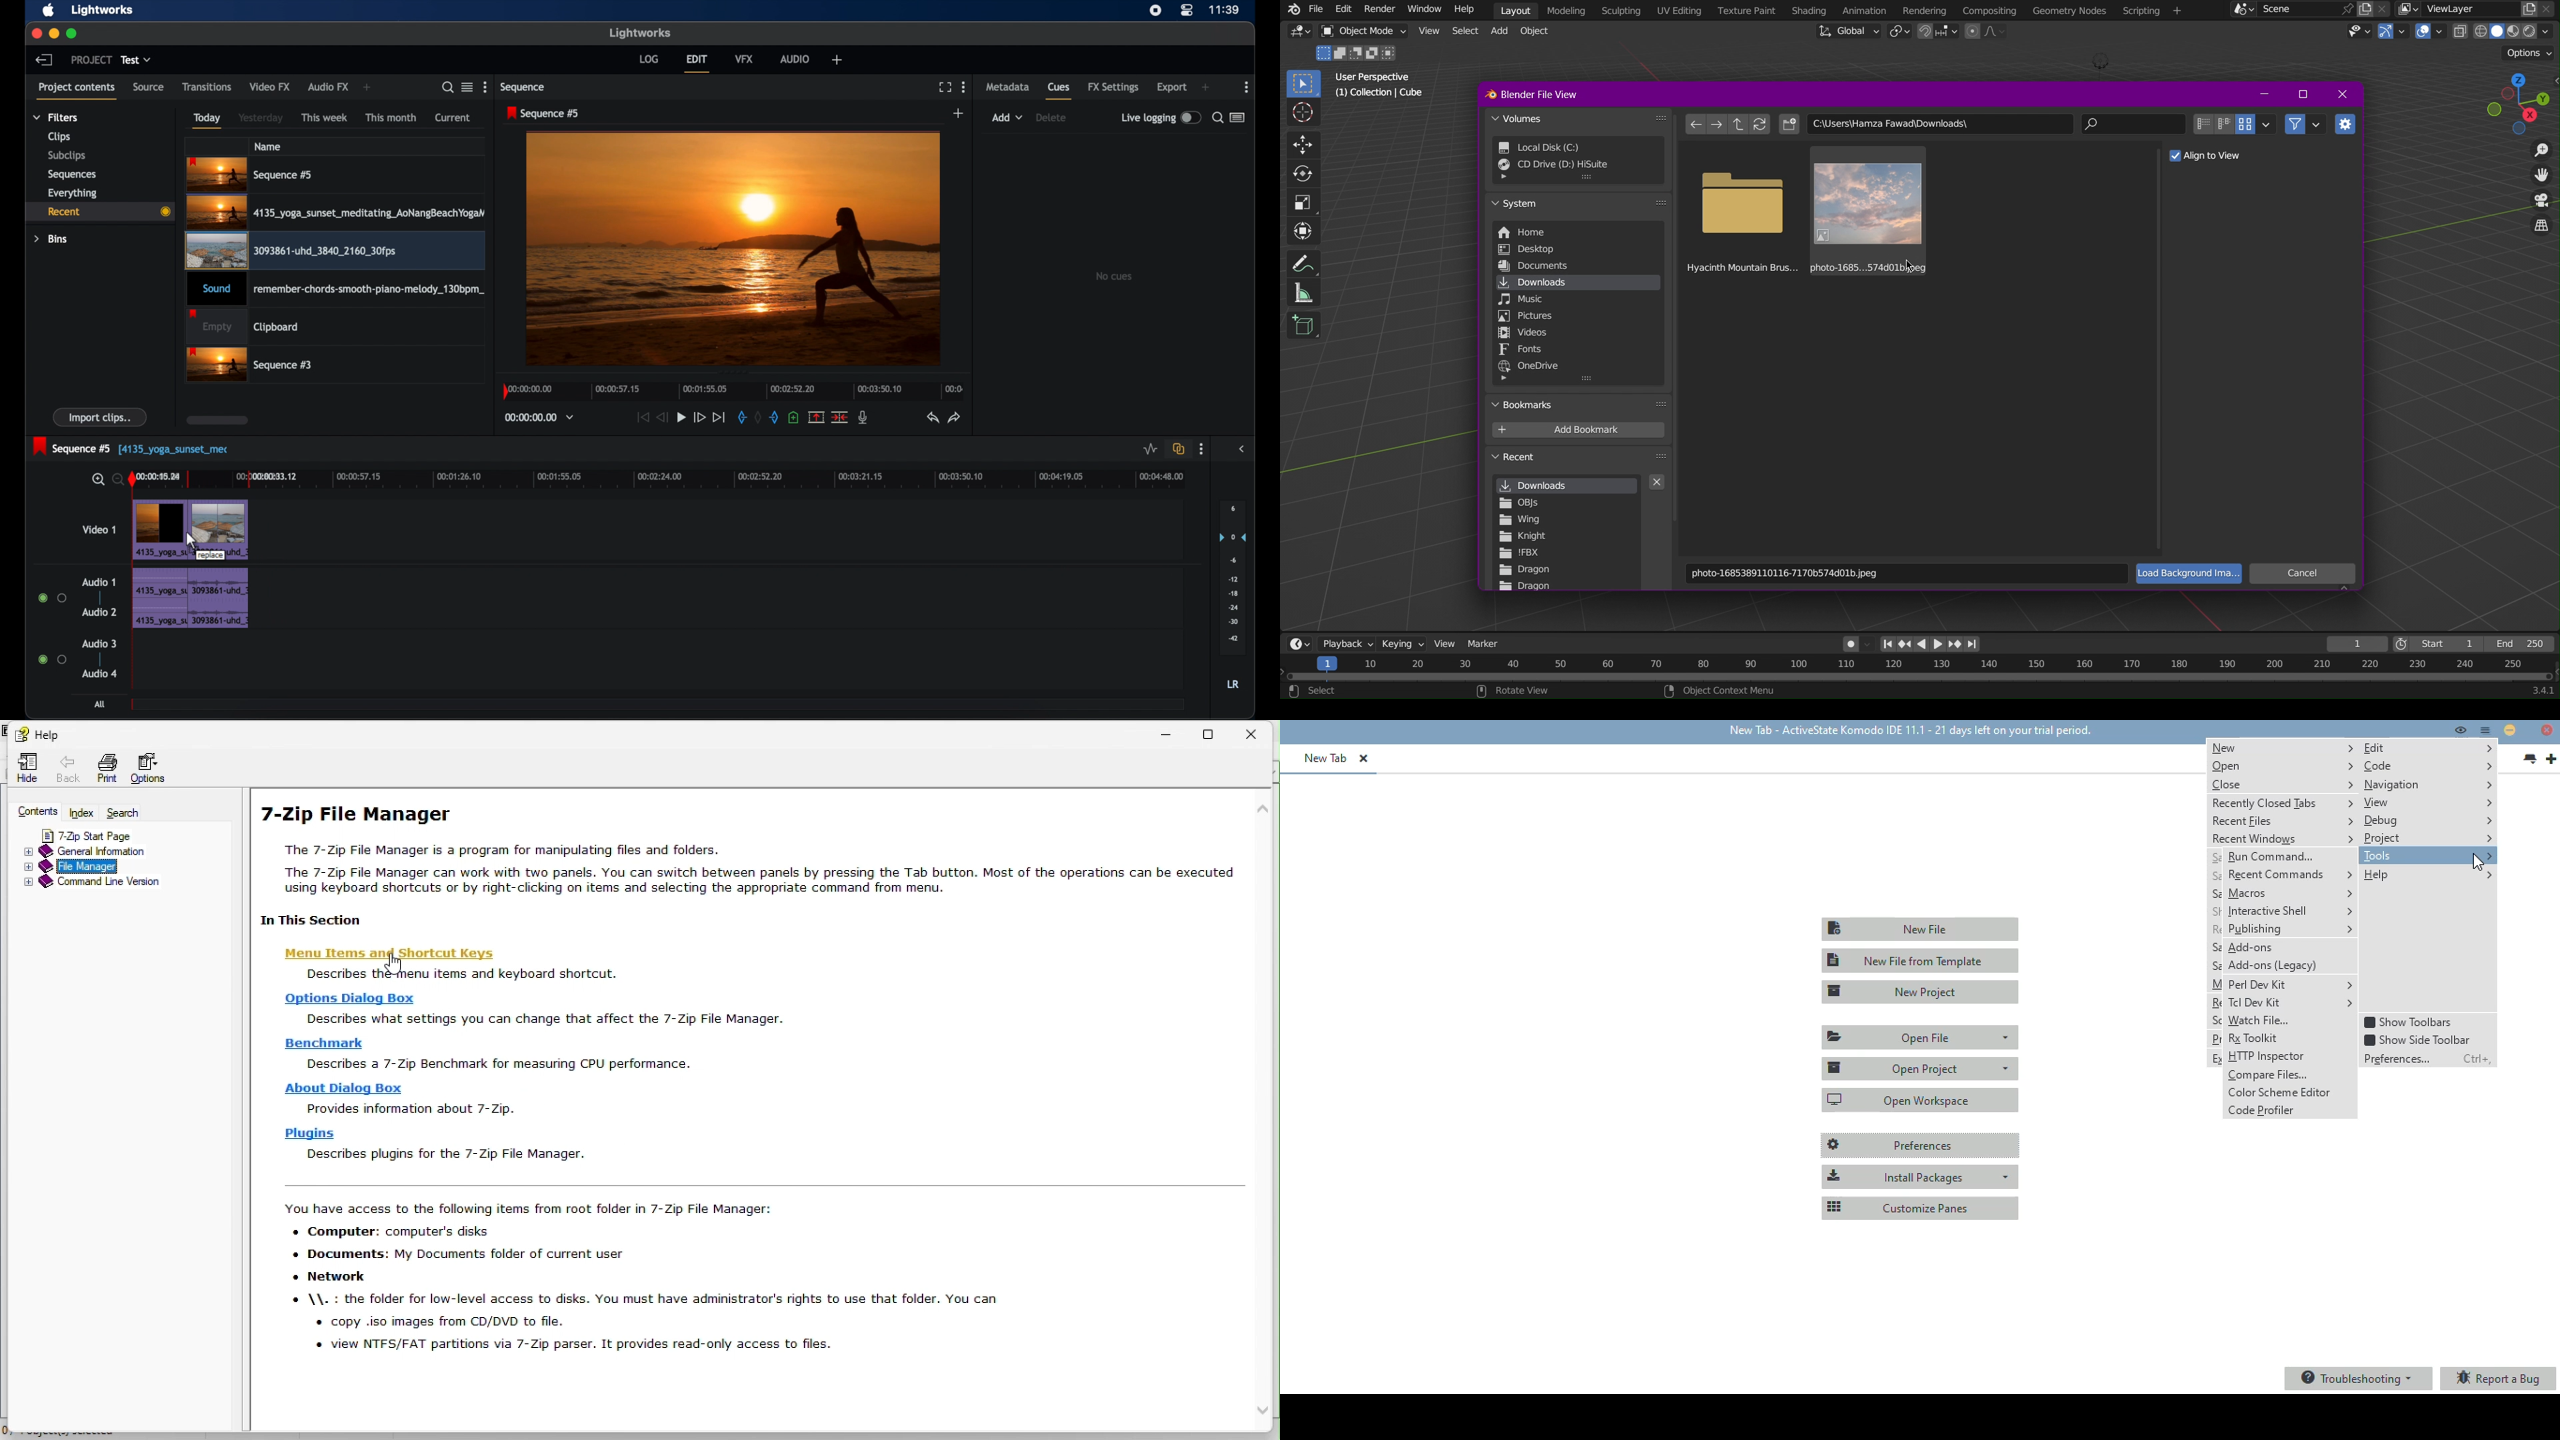 This screenshot has height=1456, width=2576. What do you see at coordinates (1674, 258) in the screenshot?
I see `scroll bar` at bounding box center [1674, 258].